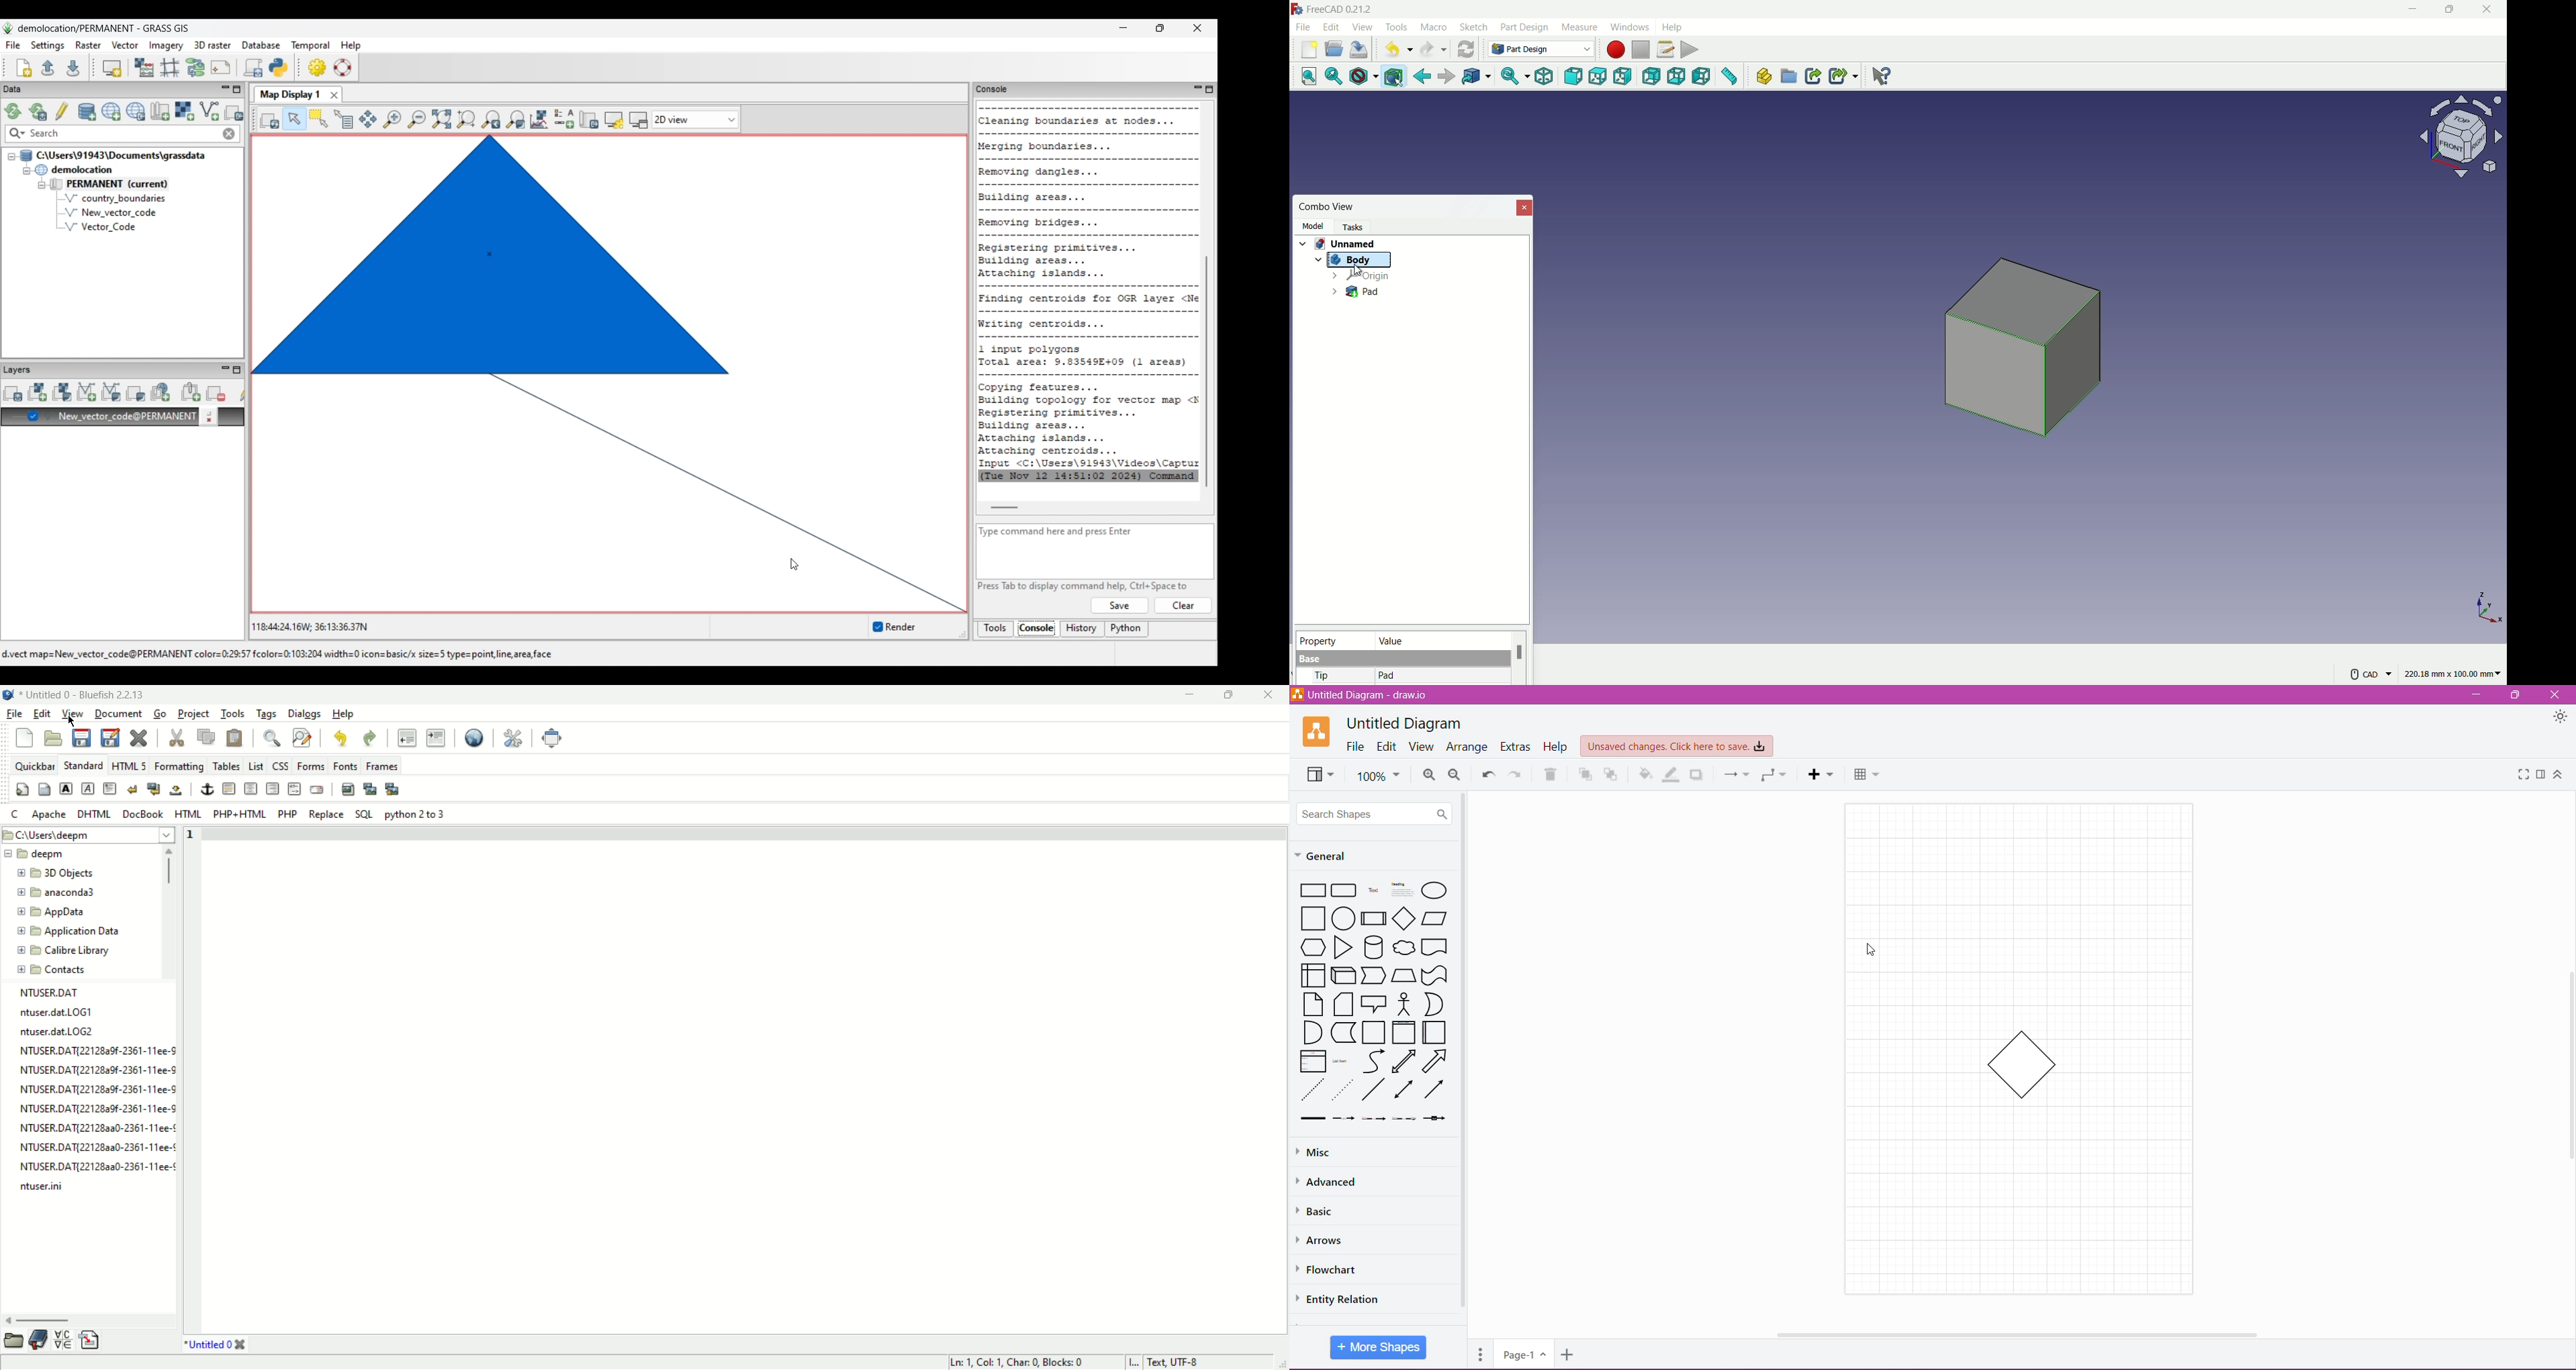  I want to click on List, so click(255, 767).